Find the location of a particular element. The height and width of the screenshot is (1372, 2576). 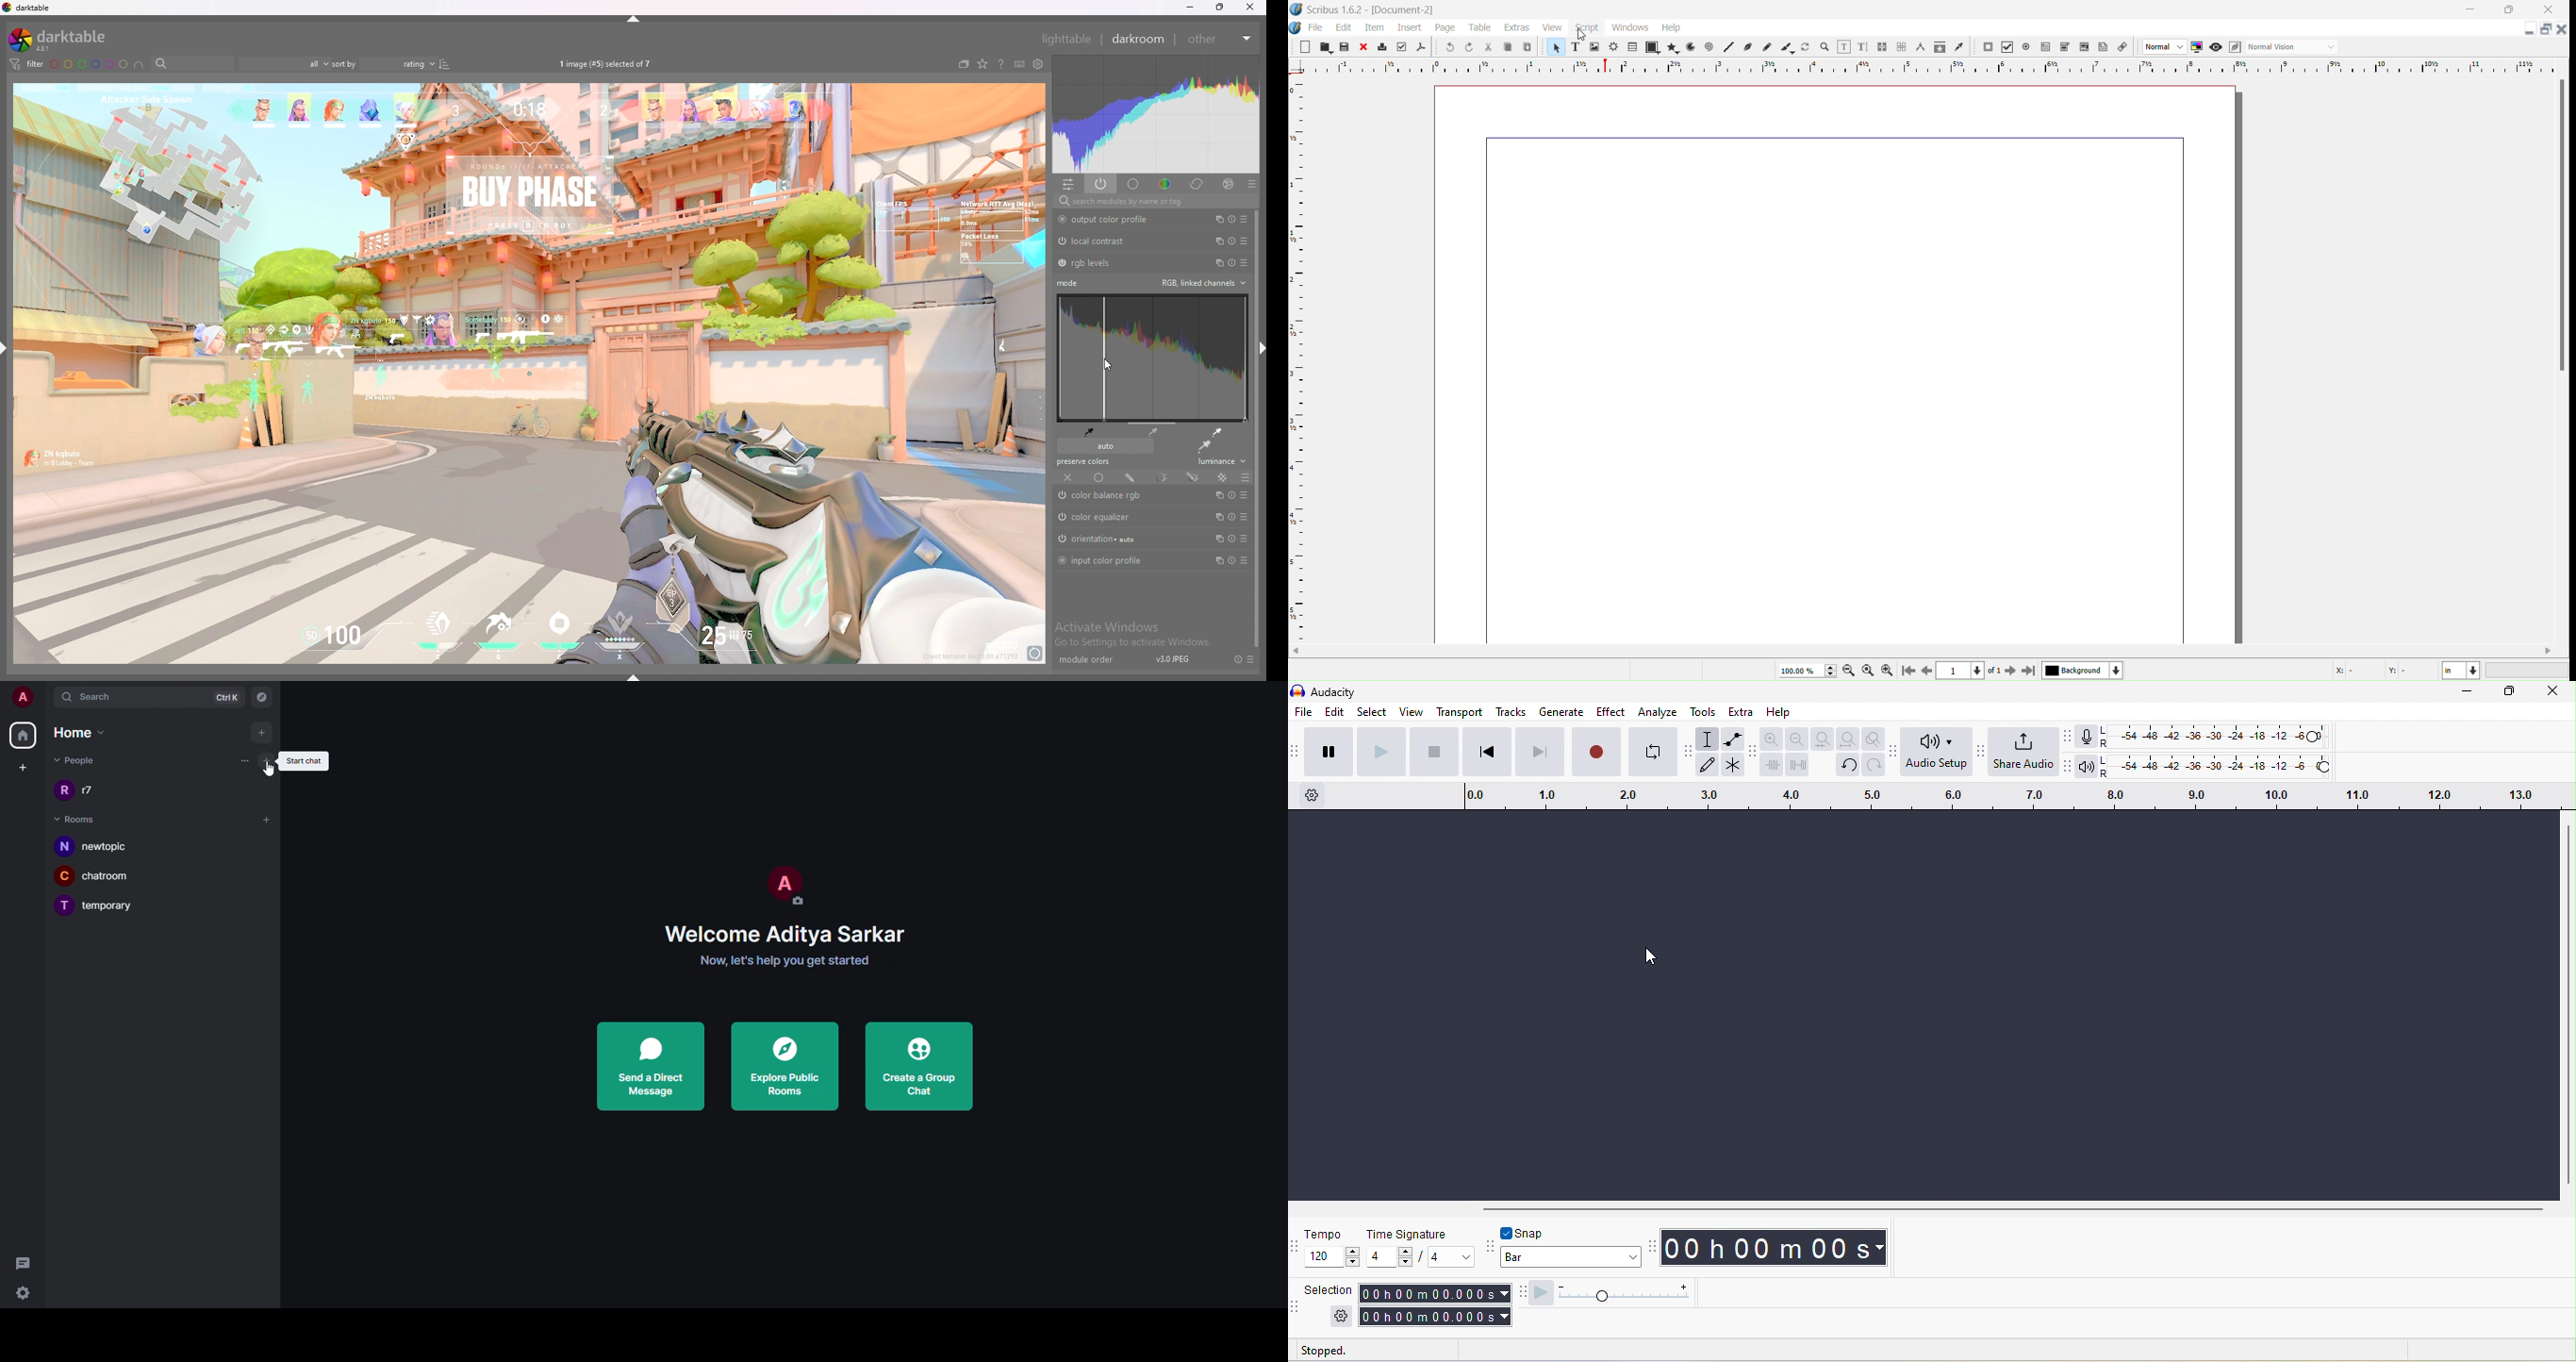

Arc is located at coordinates (1689, 47).